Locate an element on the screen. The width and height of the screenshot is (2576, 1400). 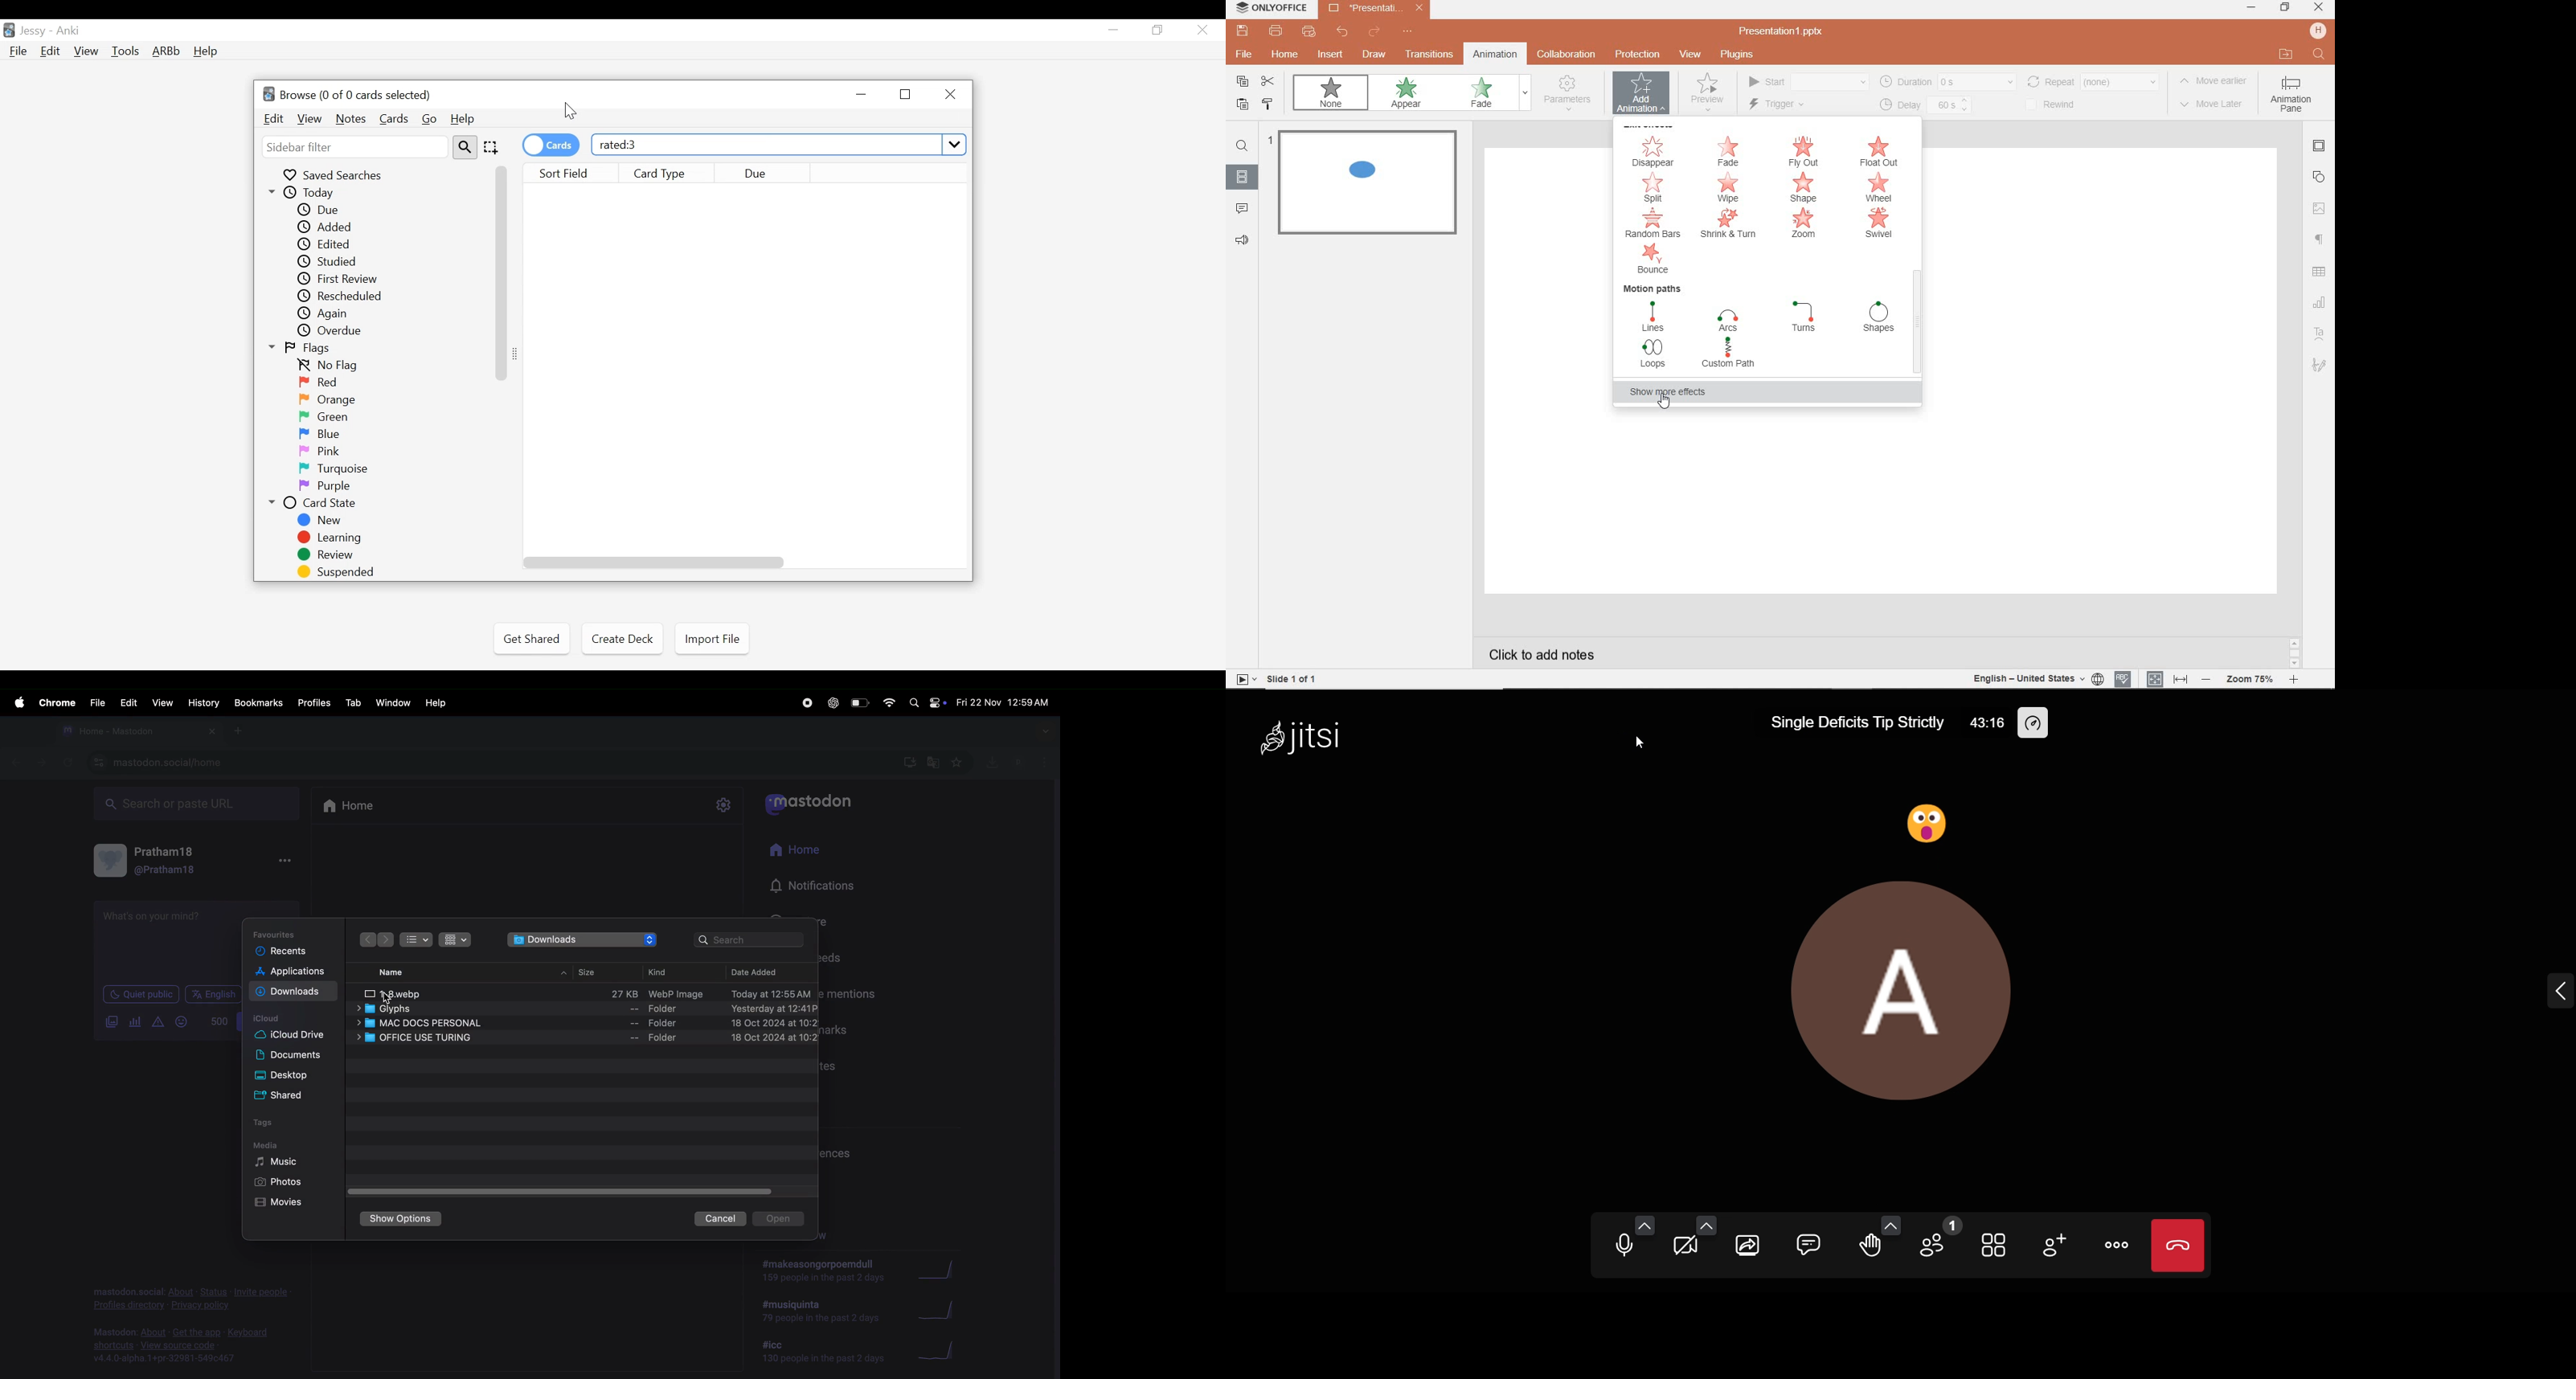
fade is located at coordinates (1489, 94).